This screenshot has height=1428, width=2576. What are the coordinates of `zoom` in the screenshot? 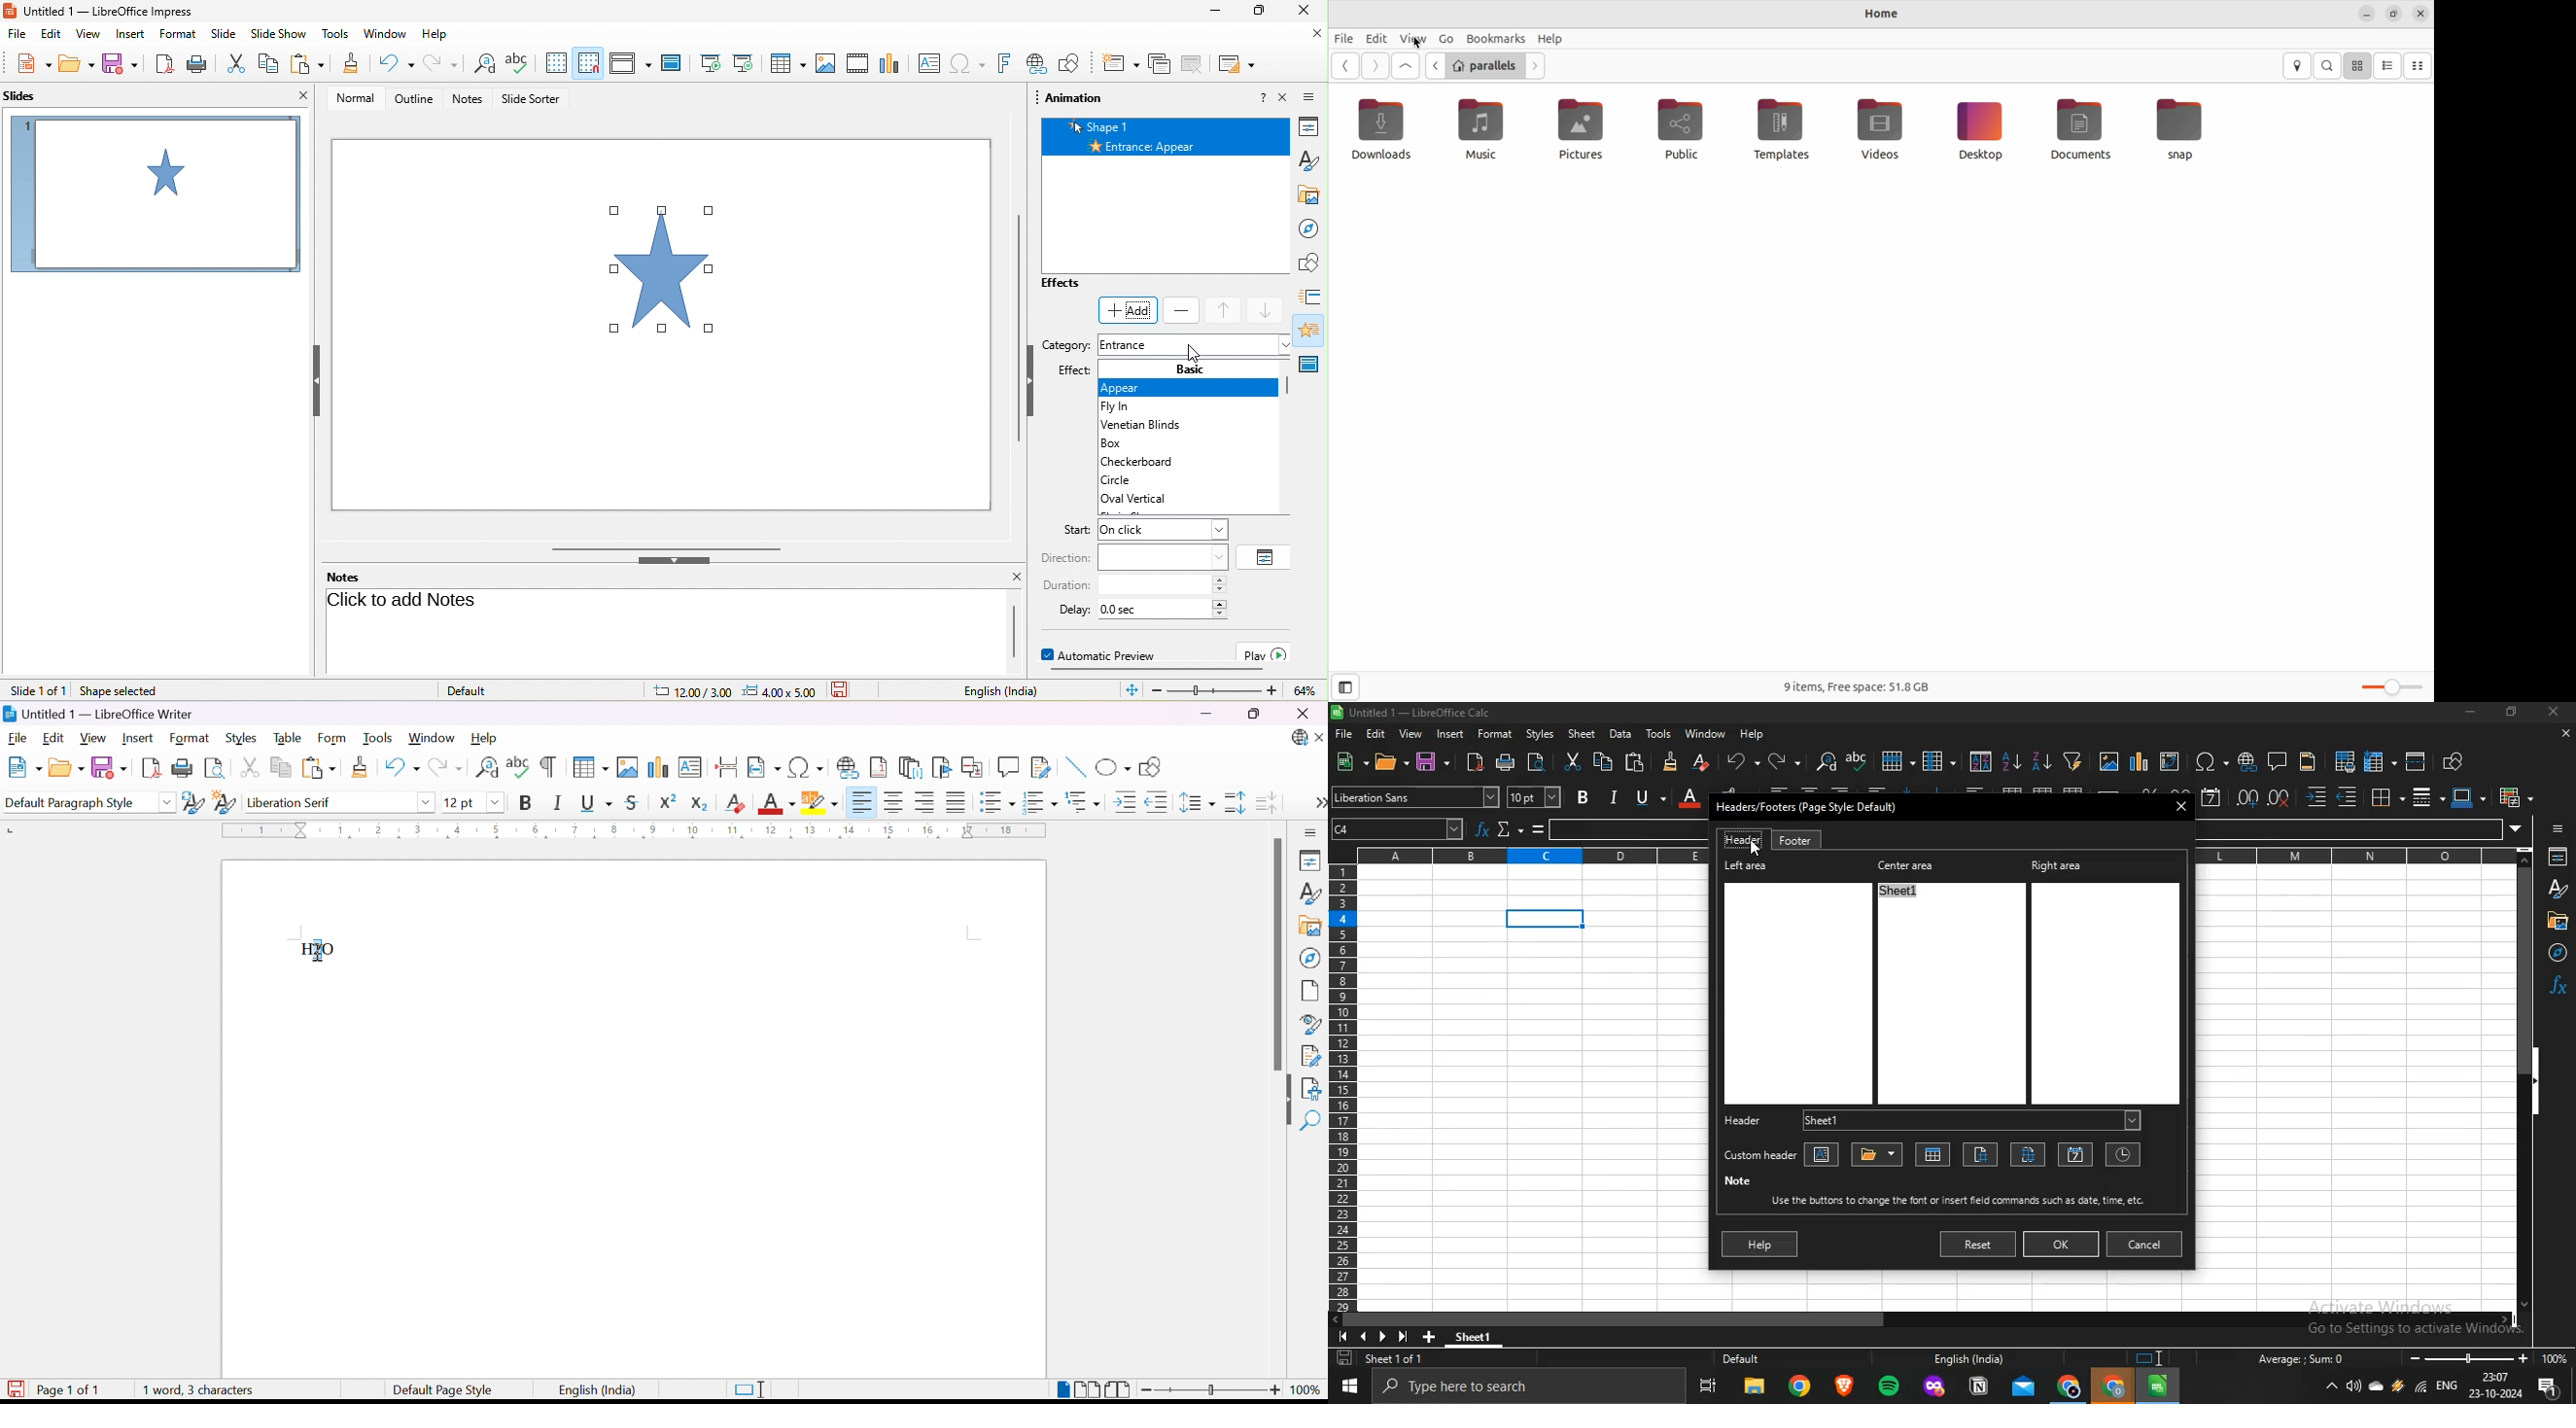 It's located at (1216, 691).